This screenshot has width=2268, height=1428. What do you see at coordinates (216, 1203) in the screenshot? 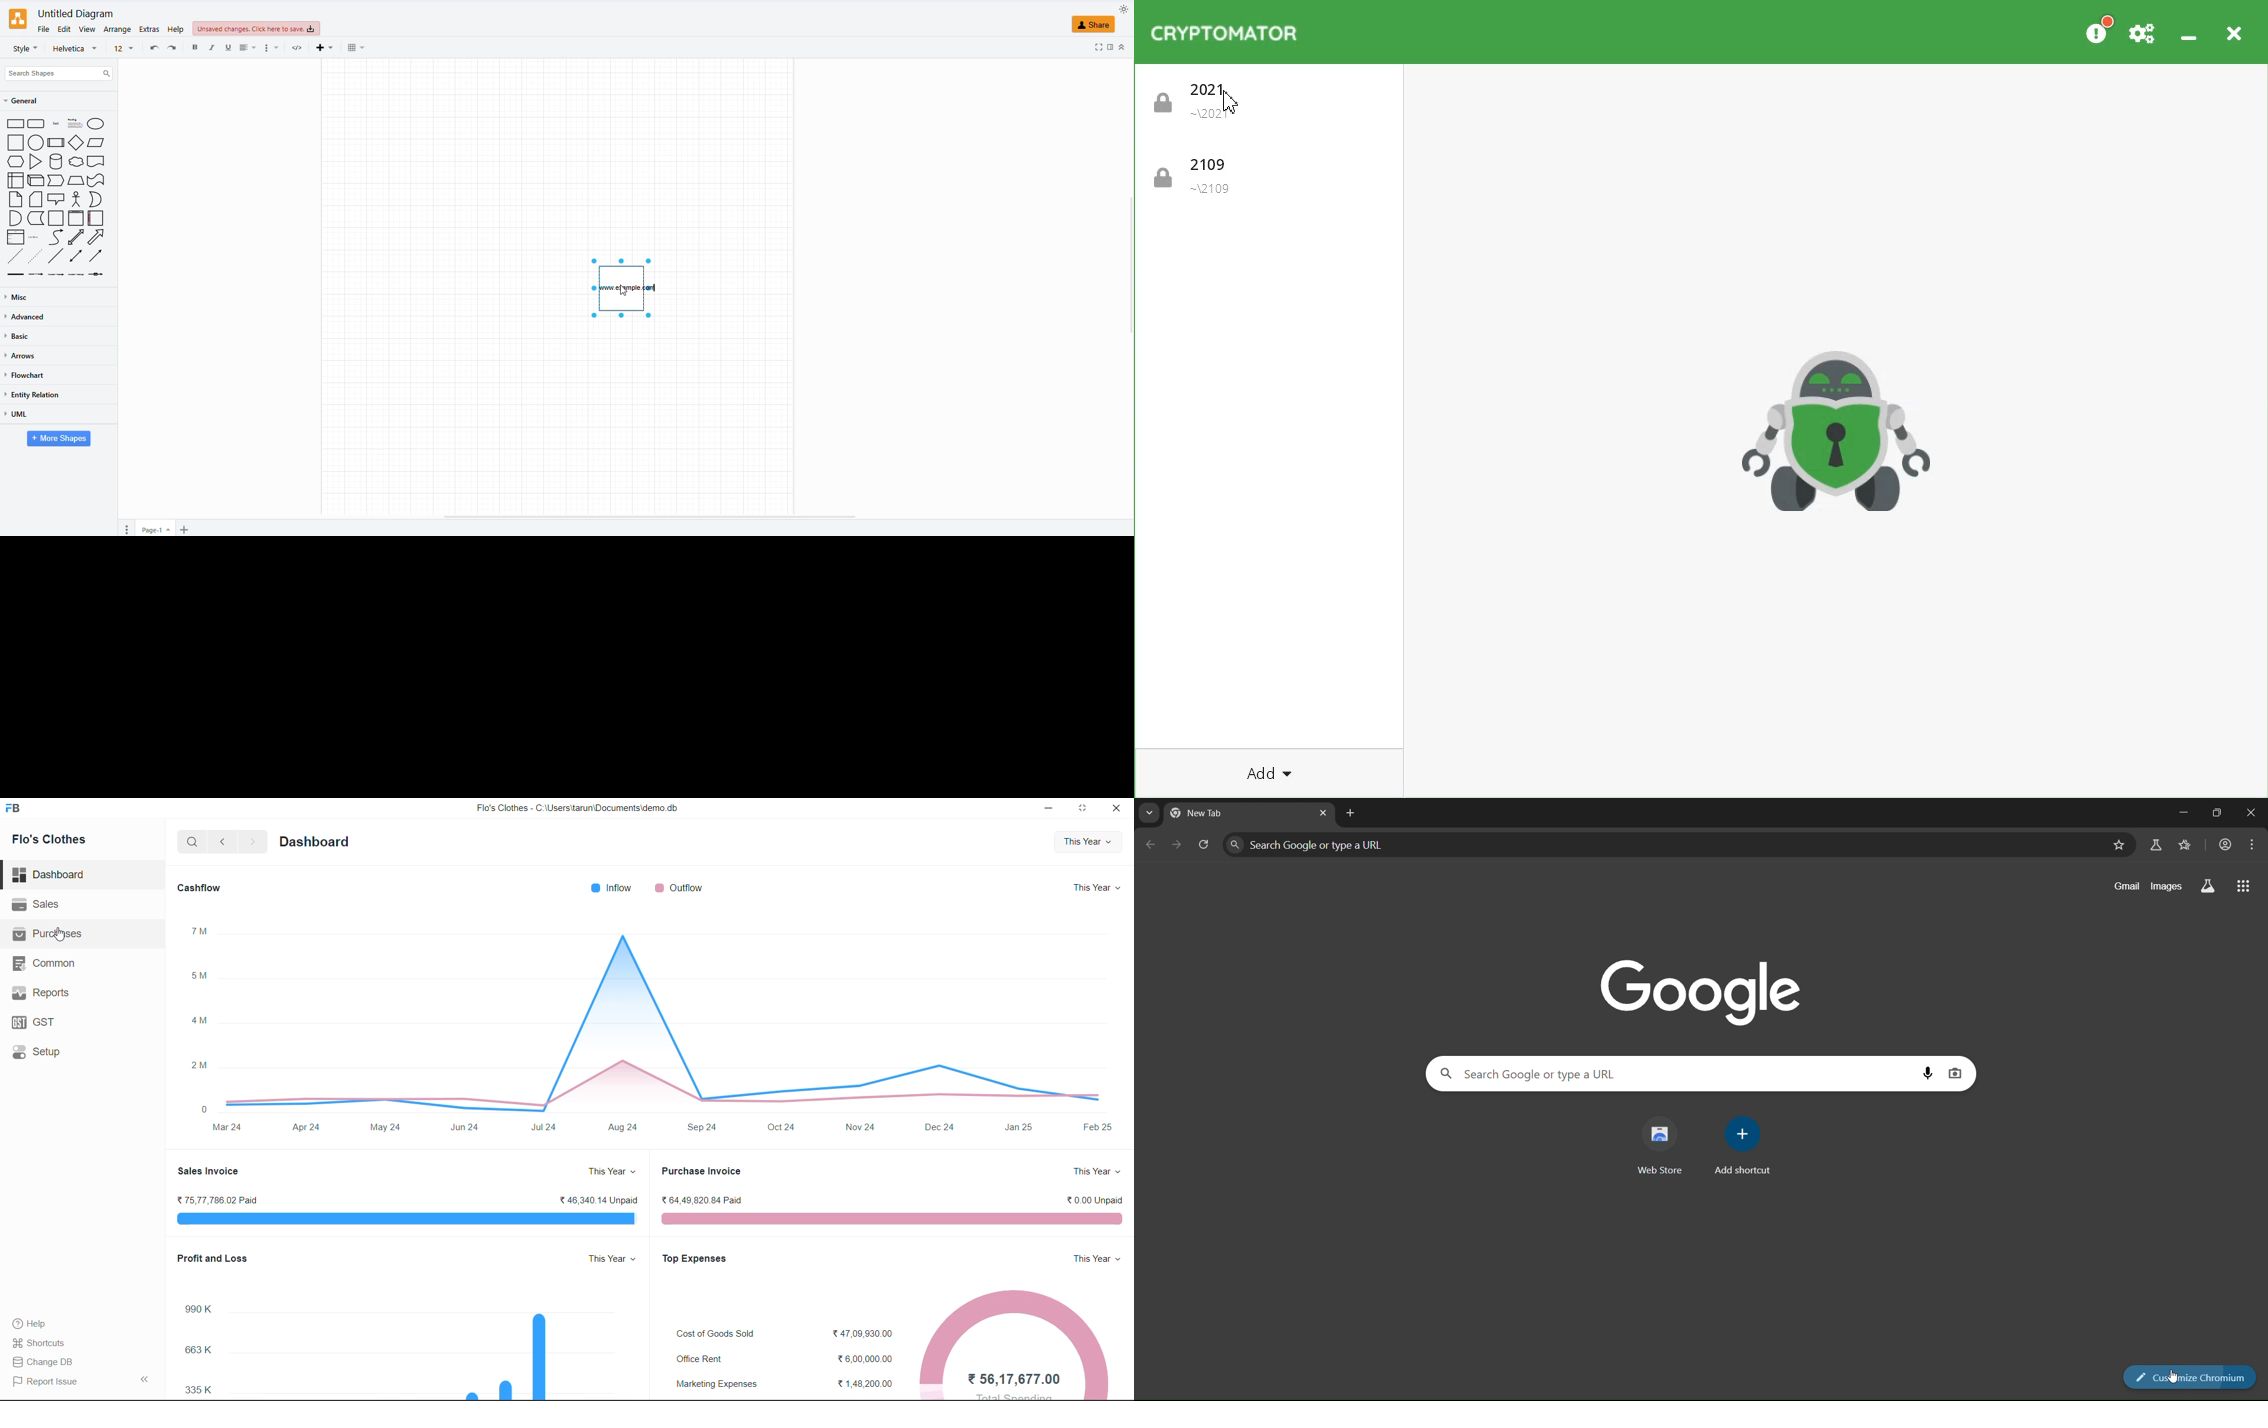
I see `₹75,77,786.02 Paid` at bounding box center [216, 1203].